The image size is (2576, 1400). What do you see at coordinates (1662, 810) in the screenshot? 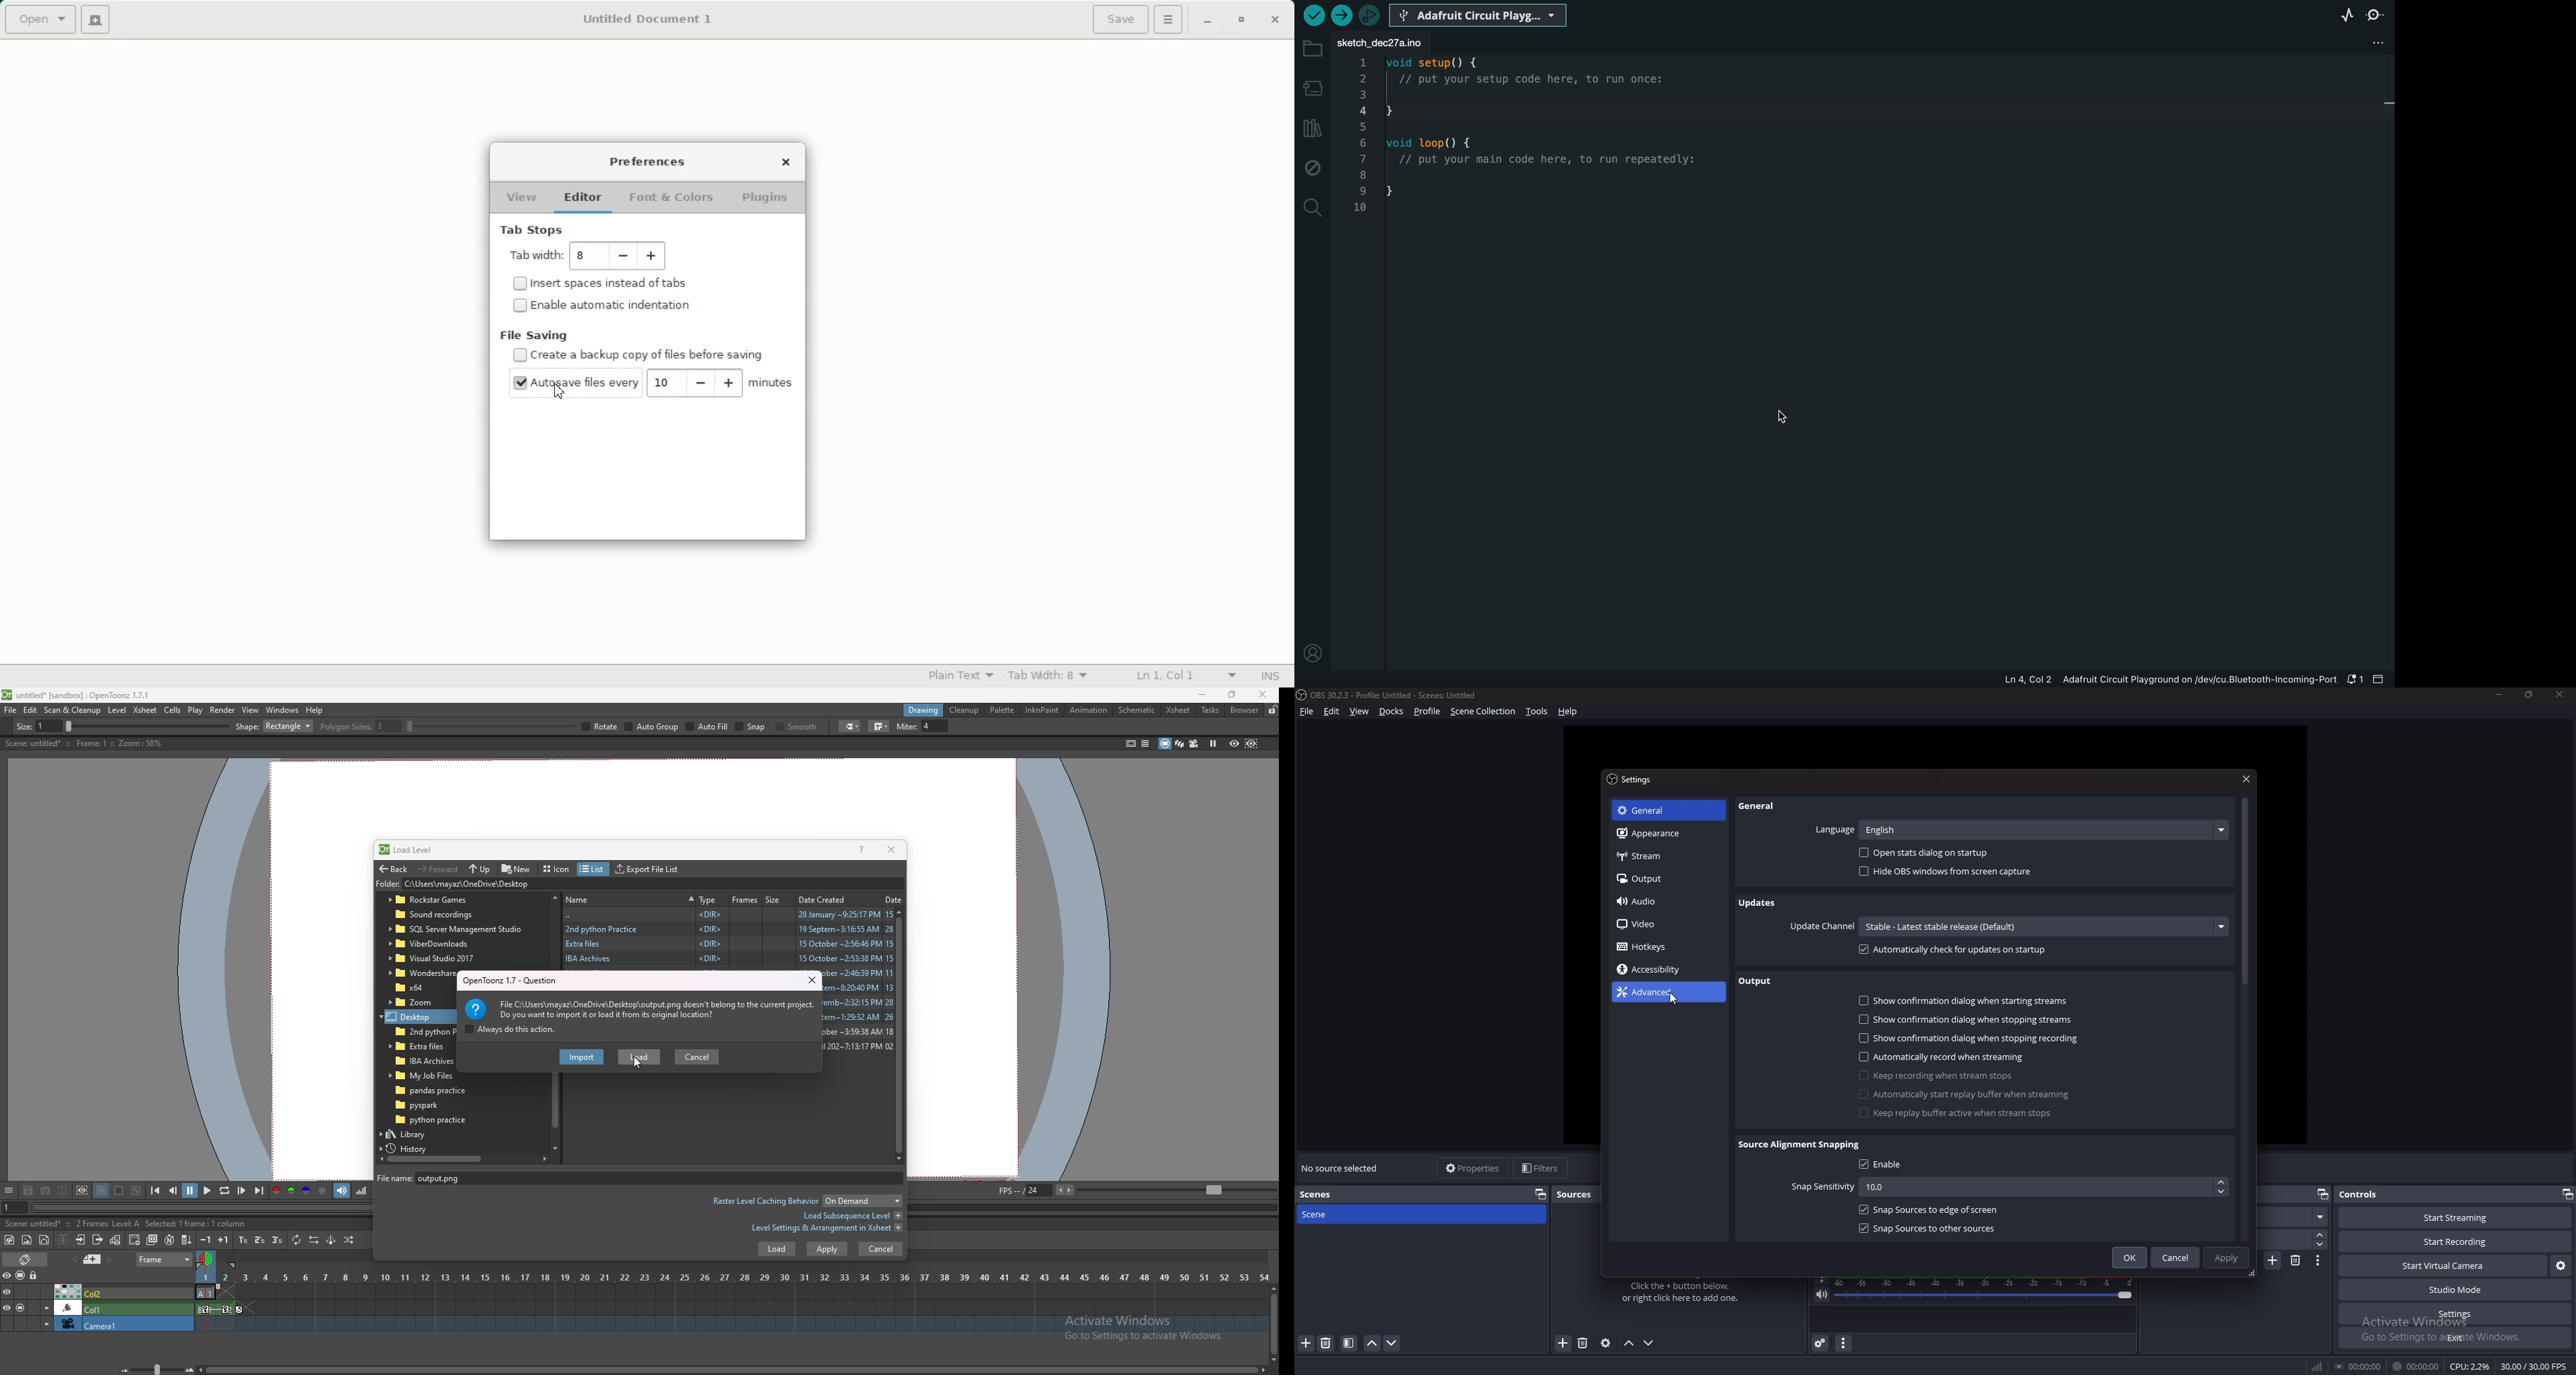
I see `general` at bounding box center [1662, 810].